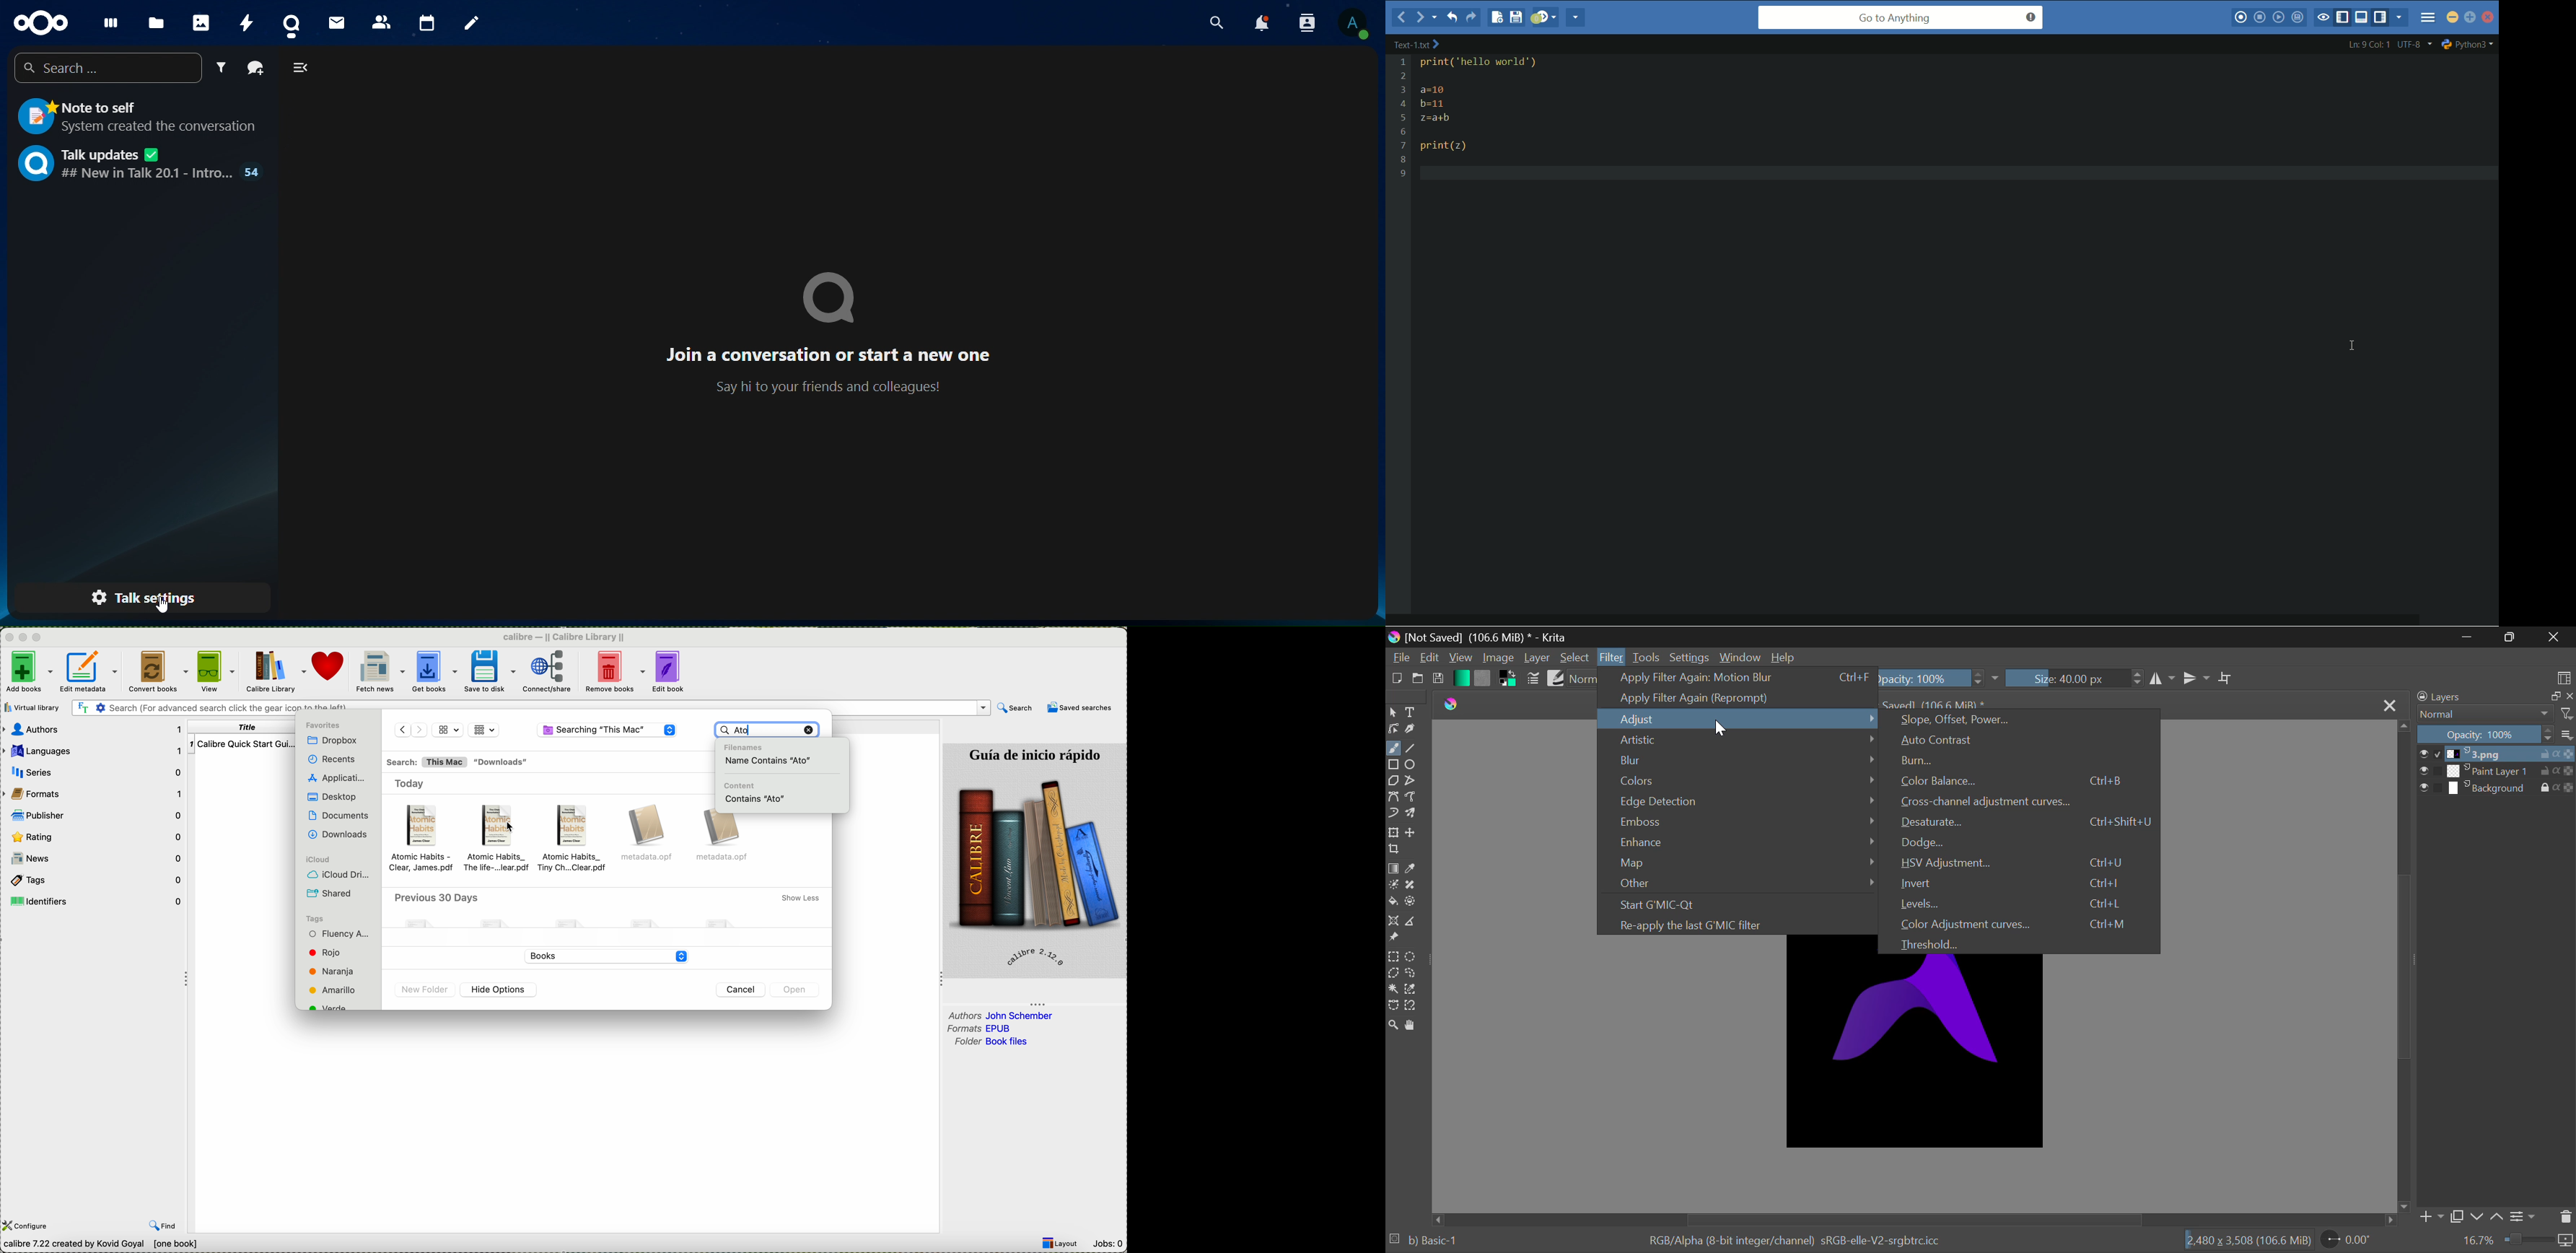  Describe the element at coordinates (340, 874) in the screenshot. I see `icloud drive` at that location.